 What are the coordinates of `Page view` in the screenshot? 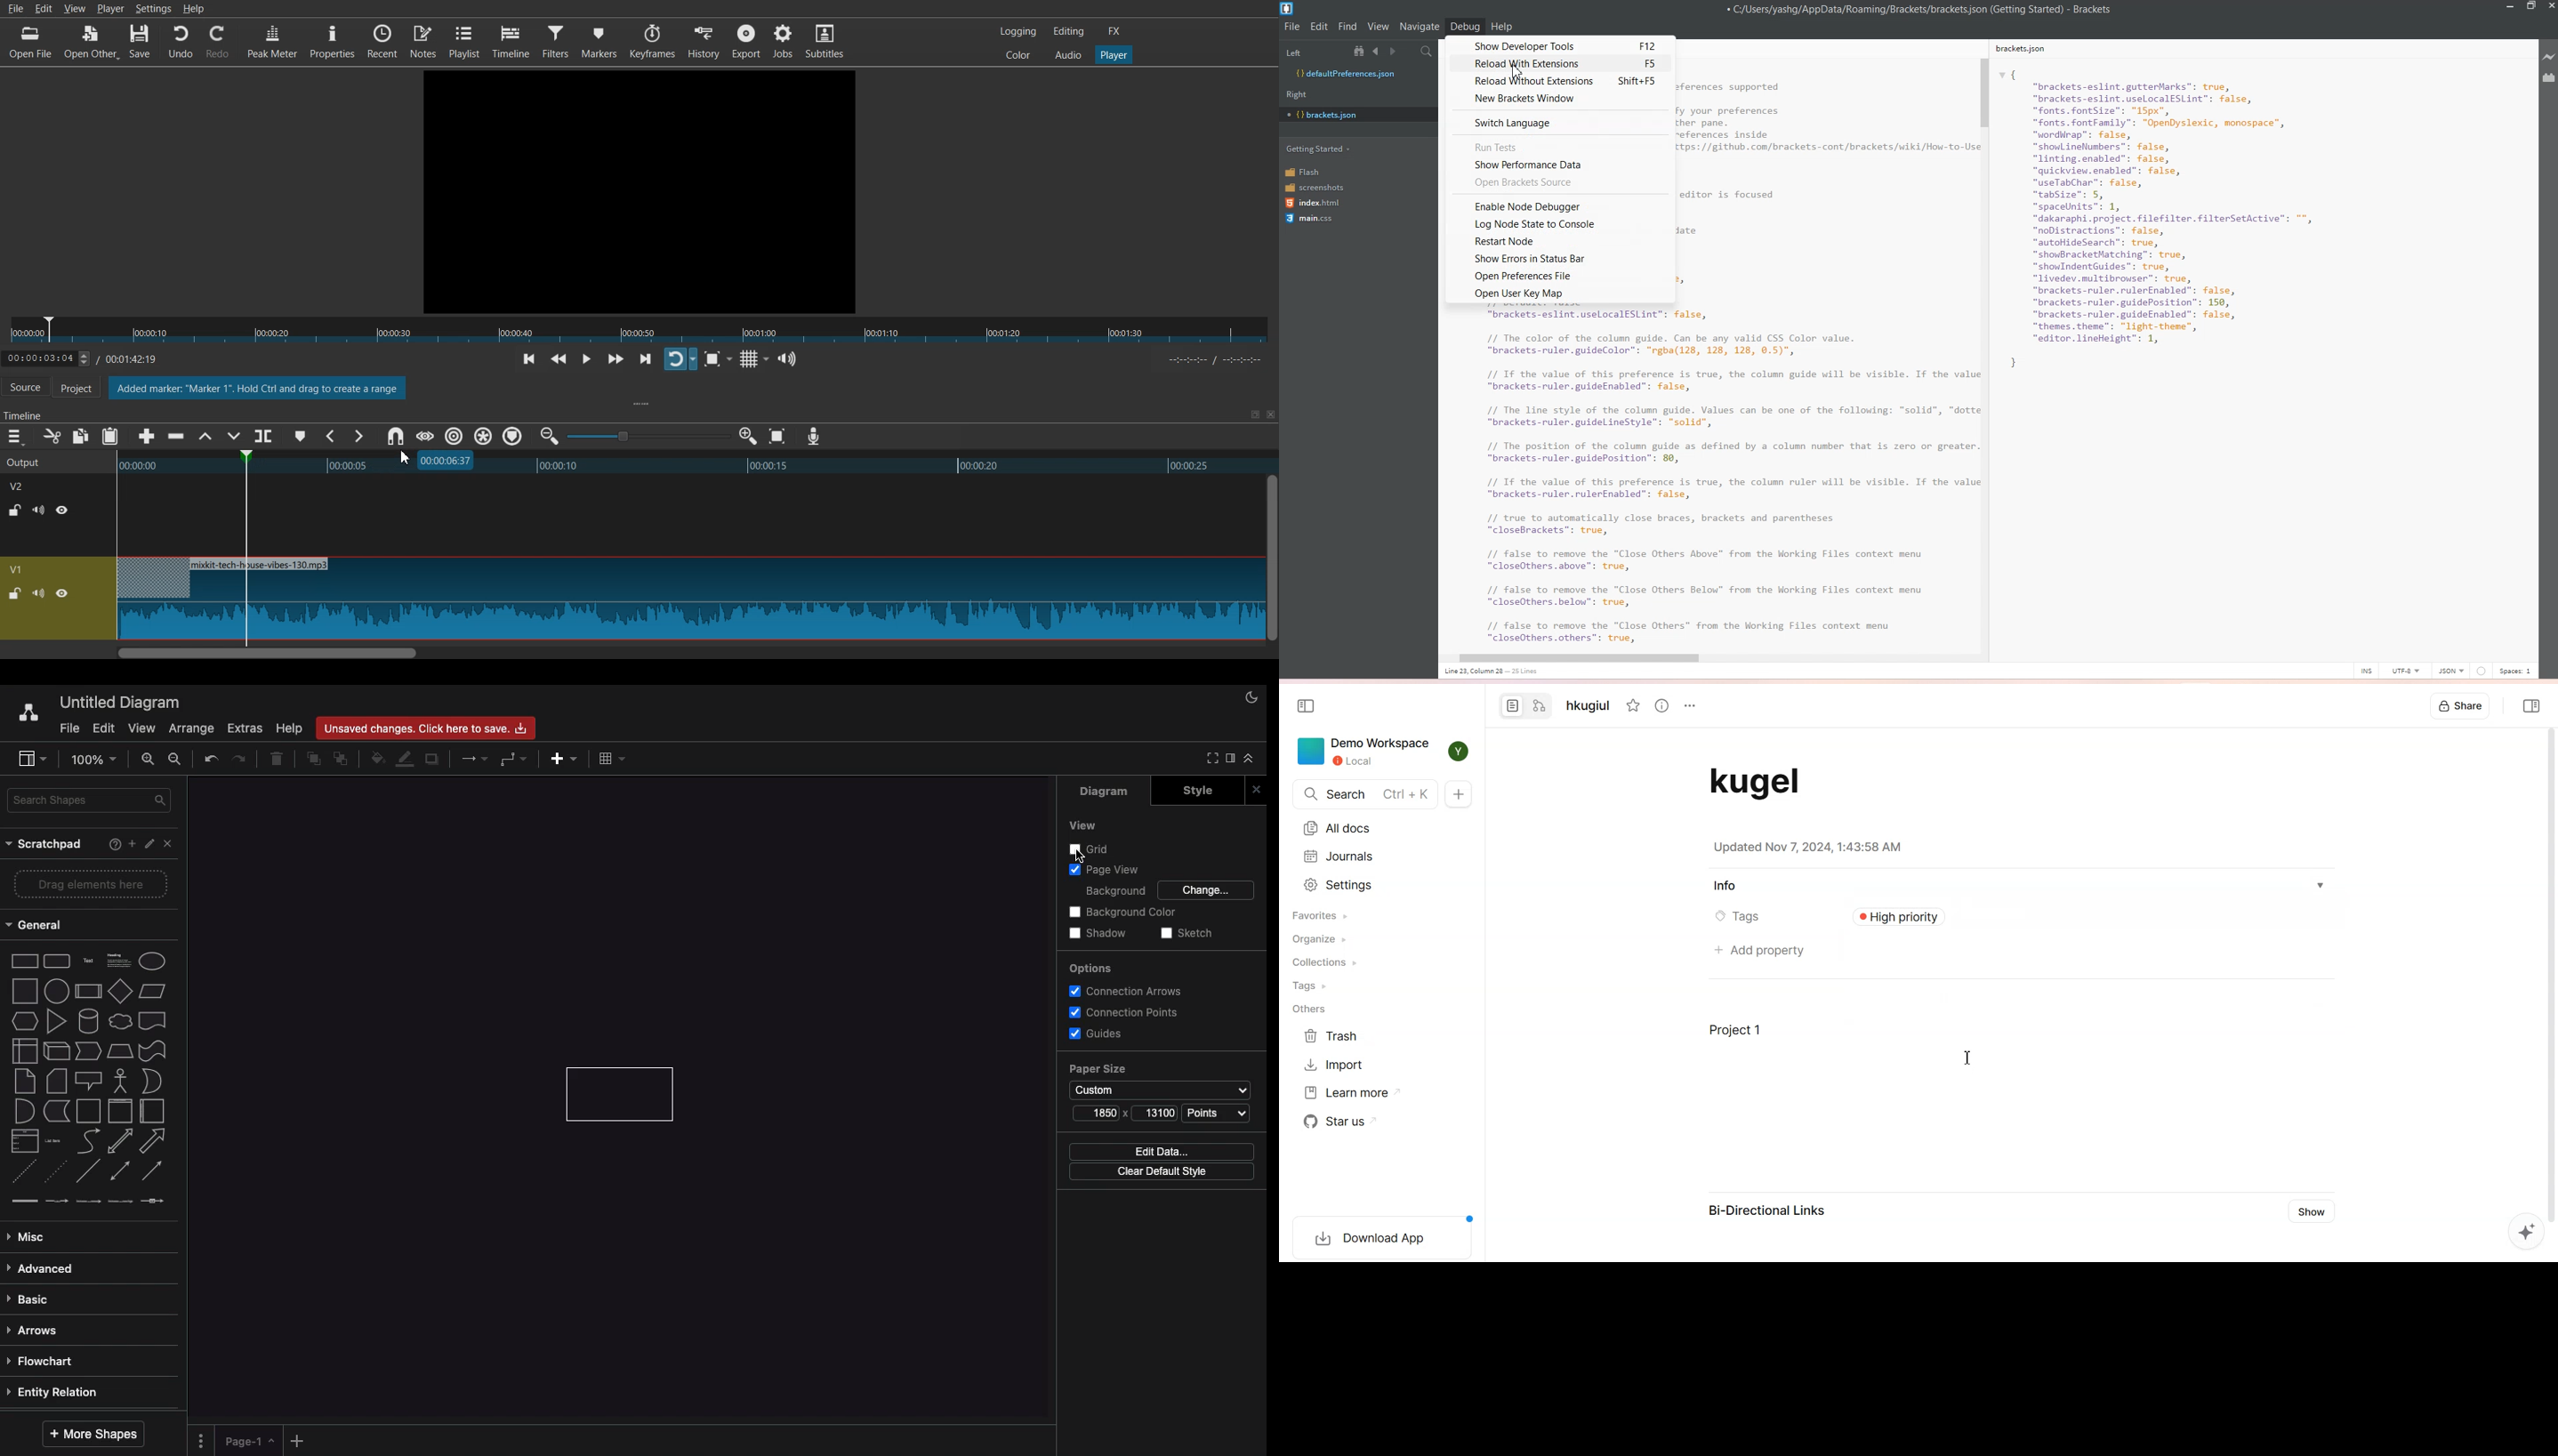 It's located at (1113, 871).